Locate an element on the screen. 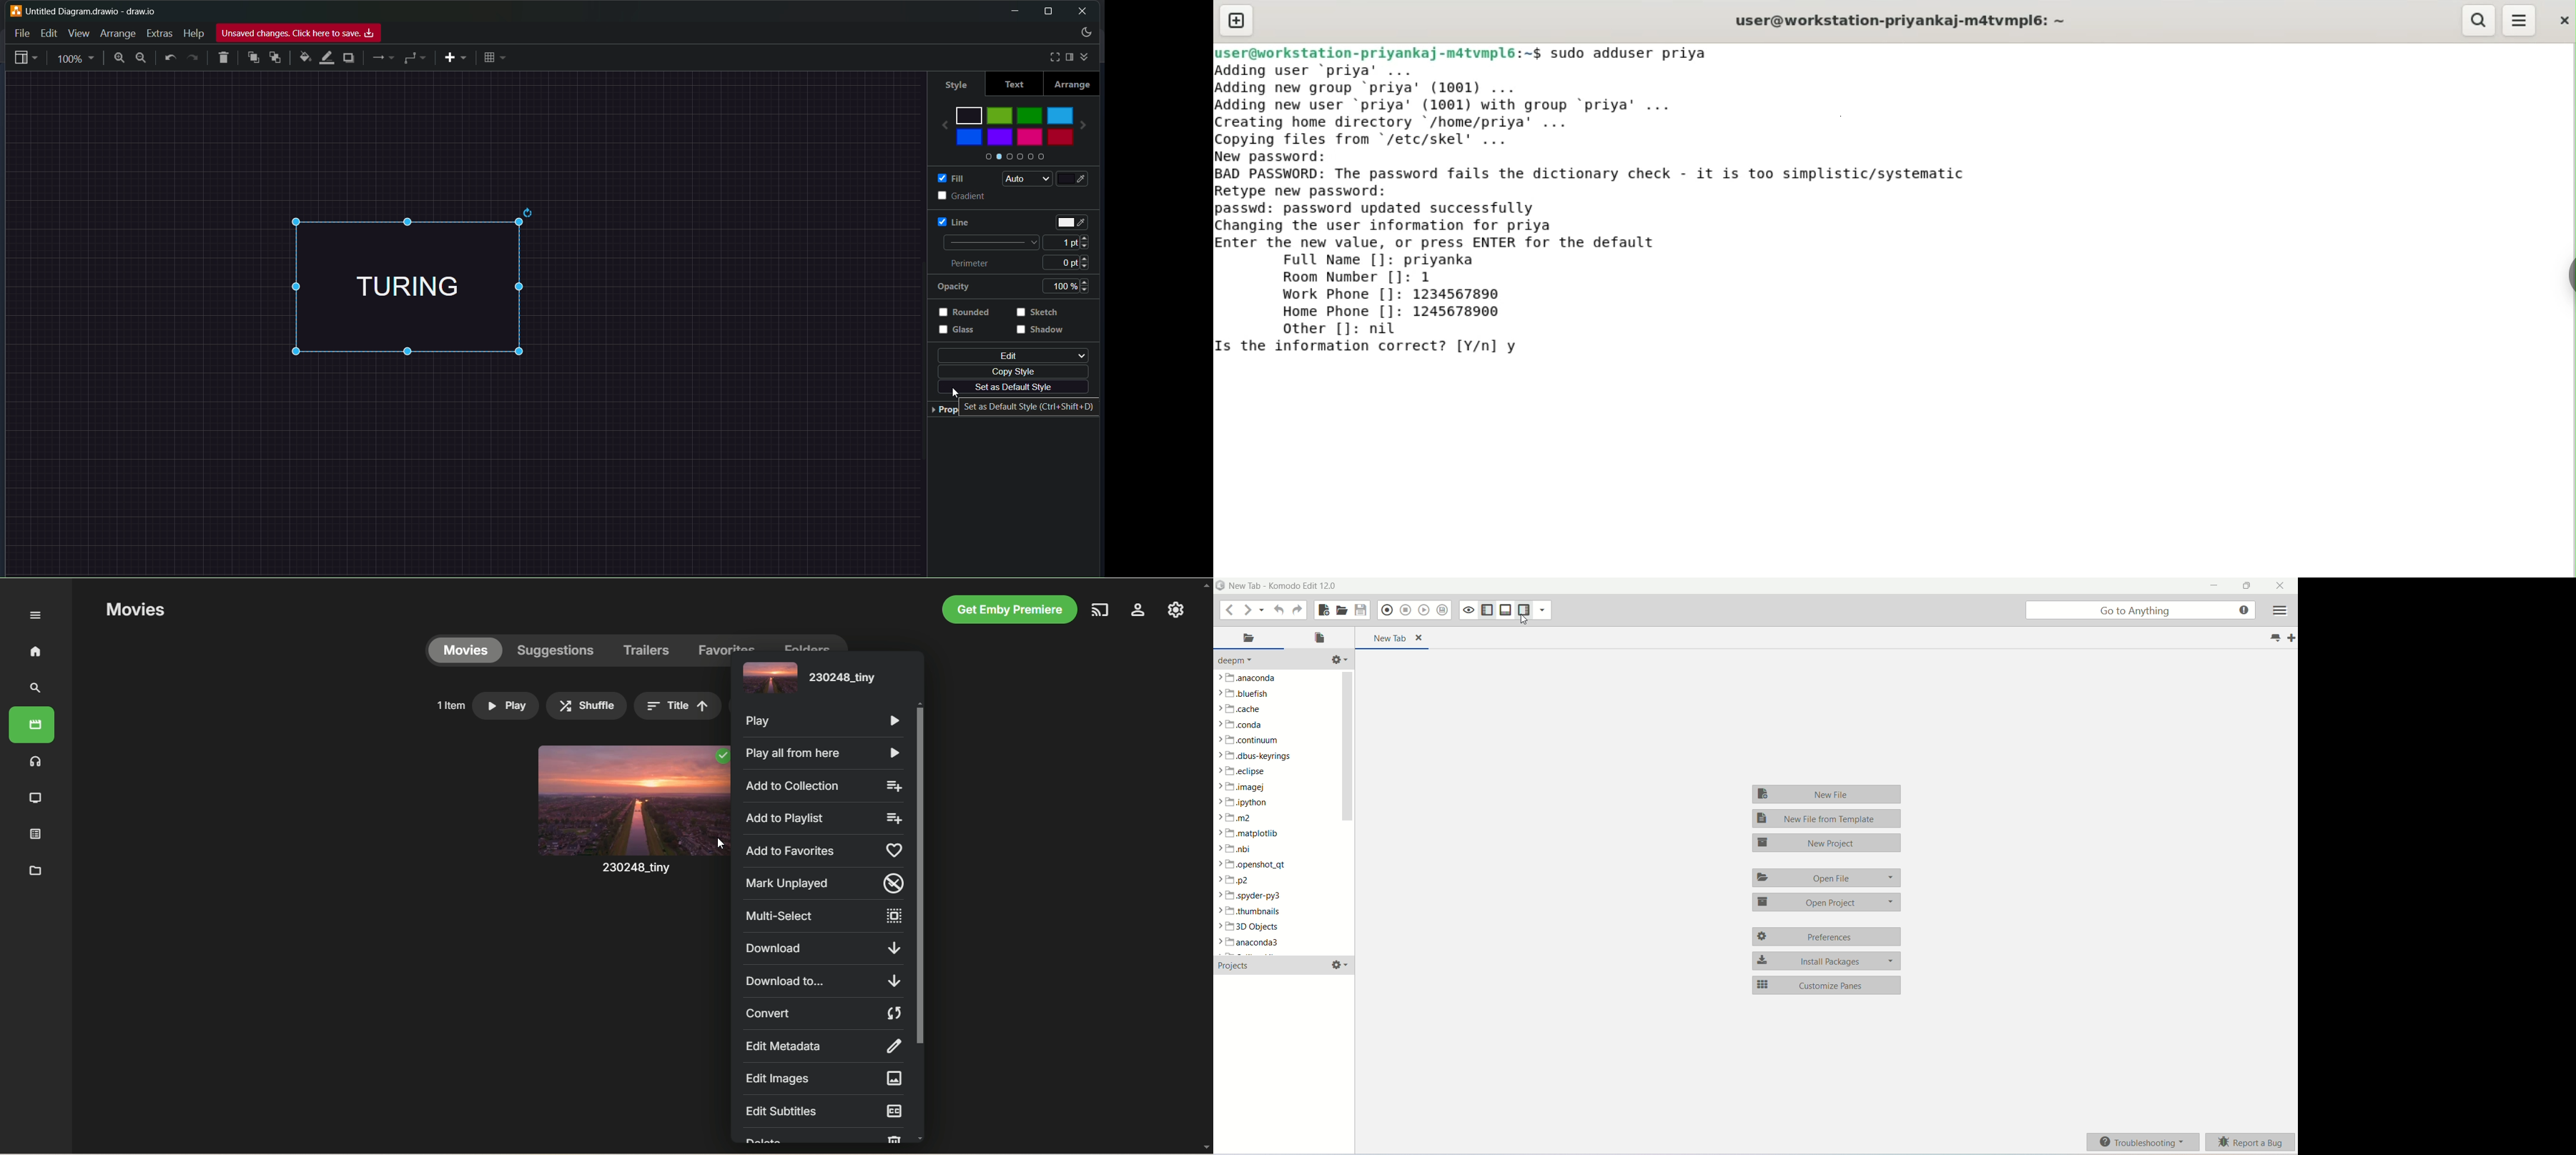 Image resolution: width=2576 pixels, height=1176 pixels. shadow is located at coordinates (349, 59).